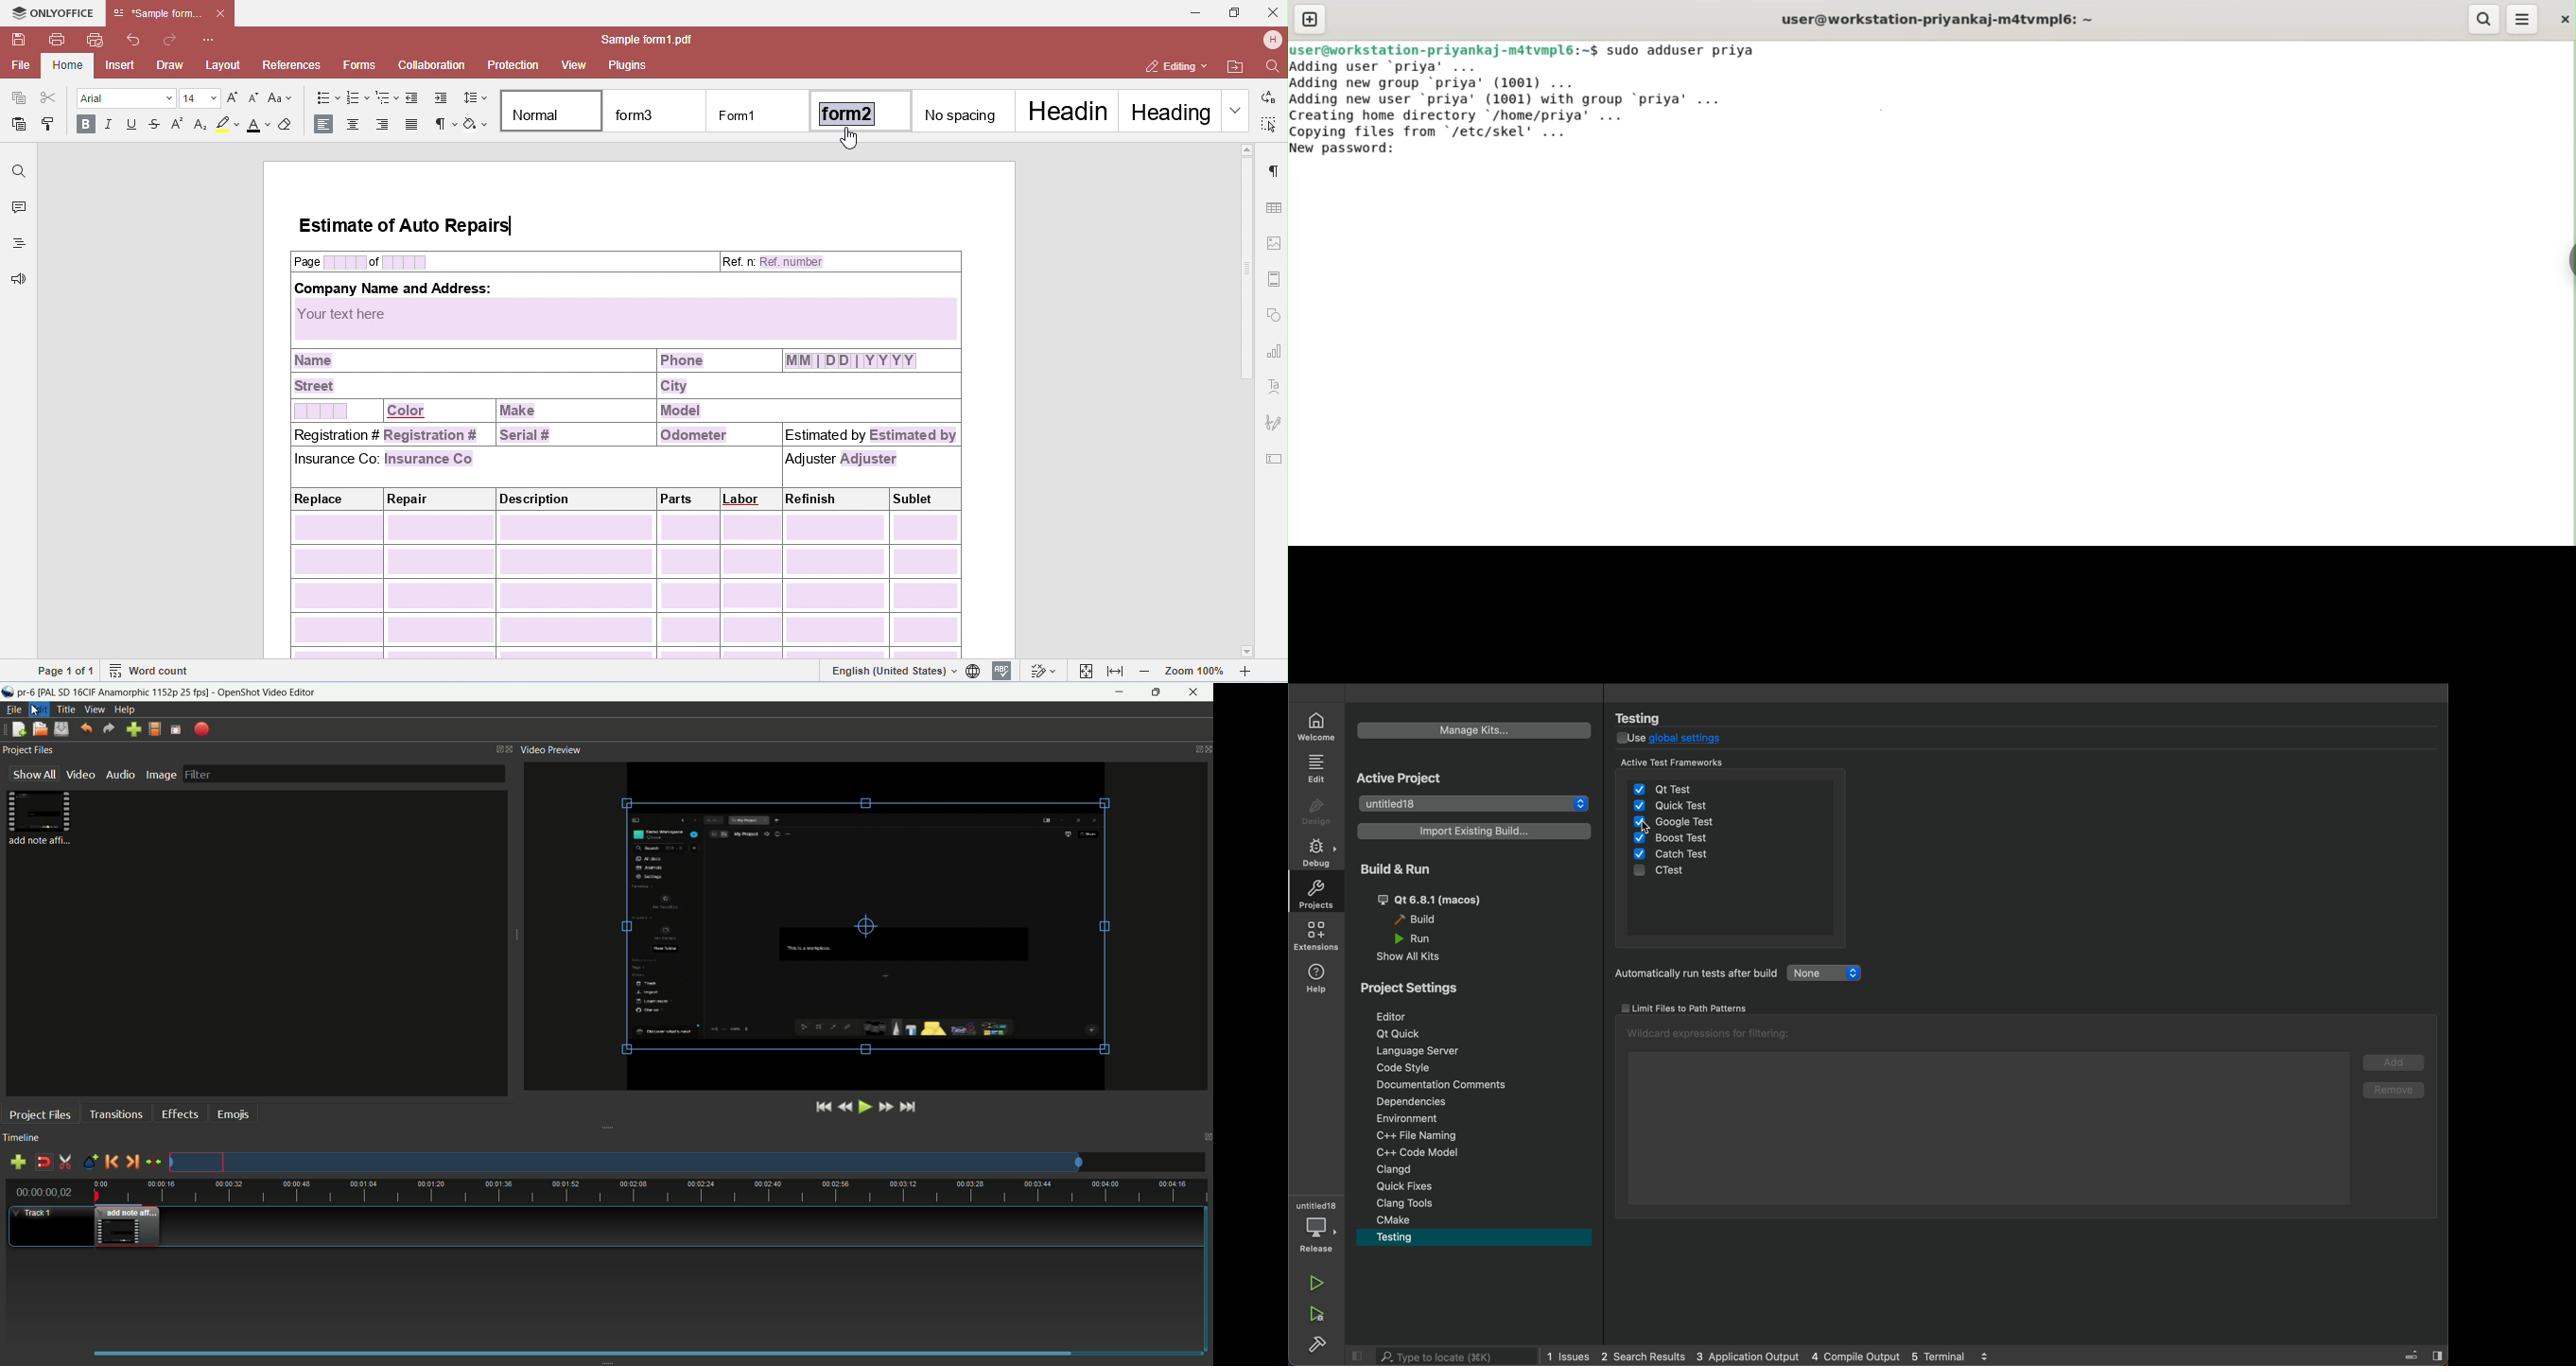 The image size is (2576, 1372). I want to click on quick test, so click(1690, 806).